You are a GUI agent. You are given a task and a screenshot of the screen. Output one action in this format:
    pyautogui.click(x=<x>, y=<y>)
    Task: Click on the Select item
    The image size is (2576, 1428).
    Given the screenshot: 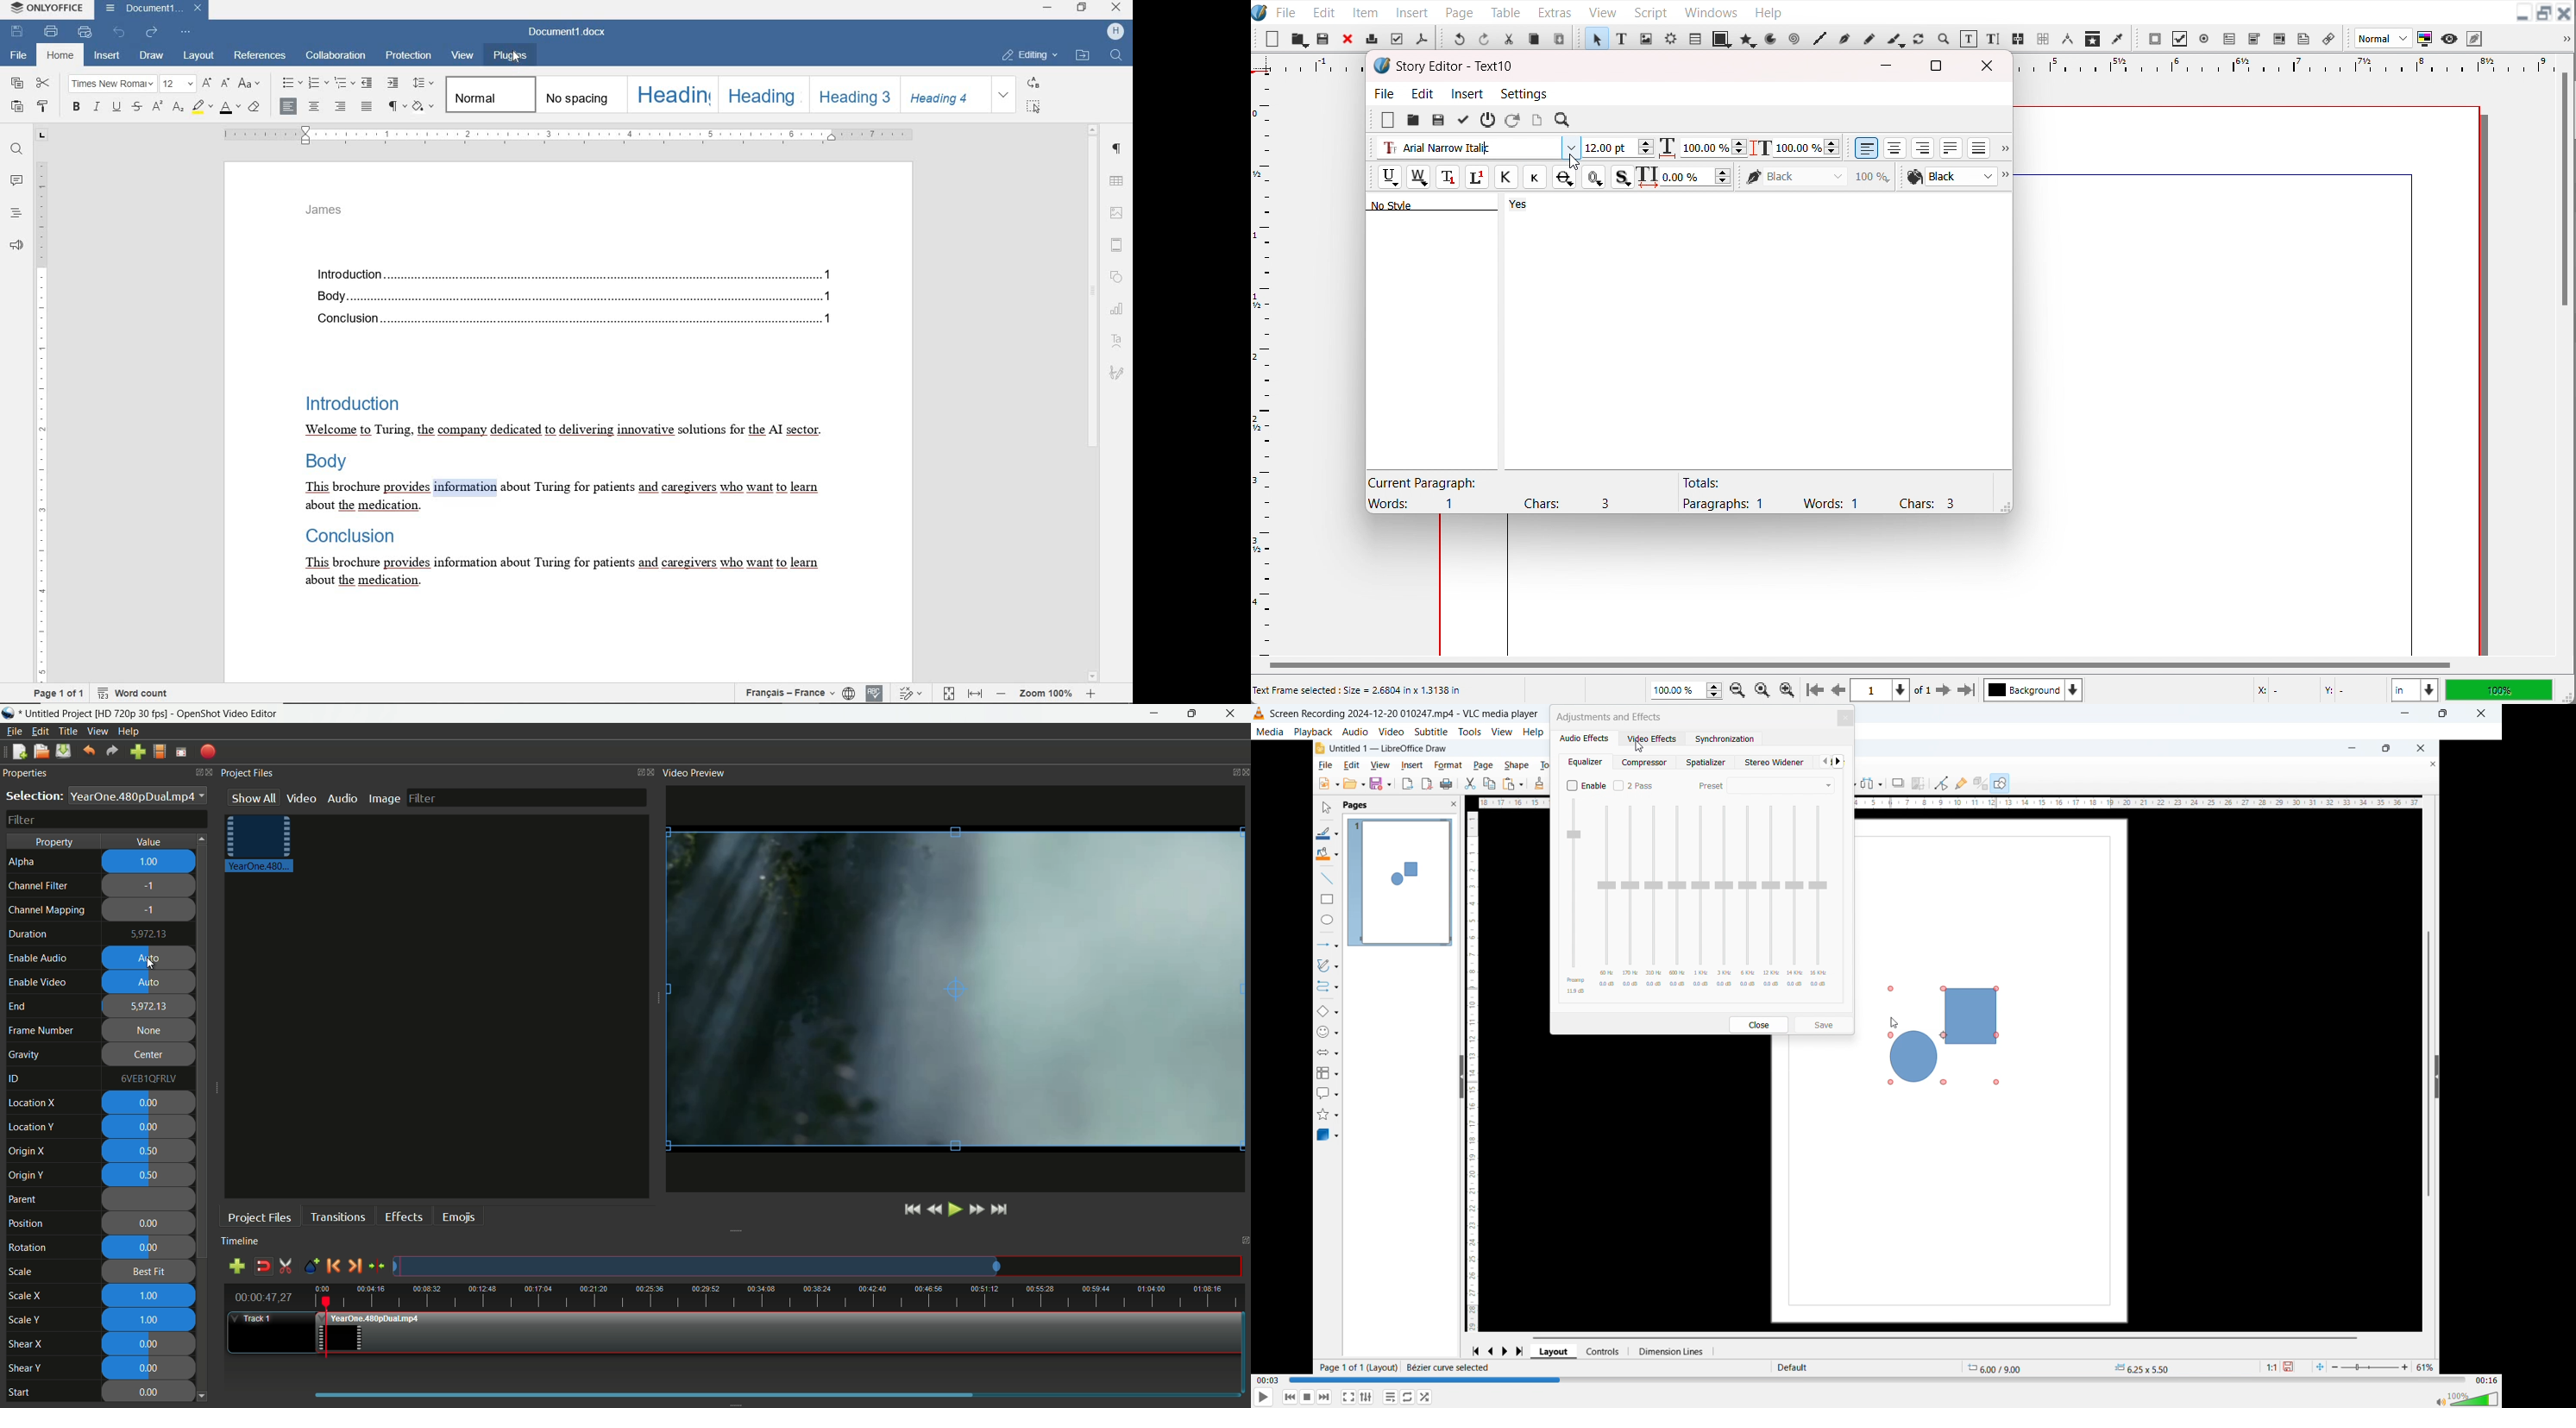 What is the action you would take?
    pyautogui.click(x=1596, y=38)
    